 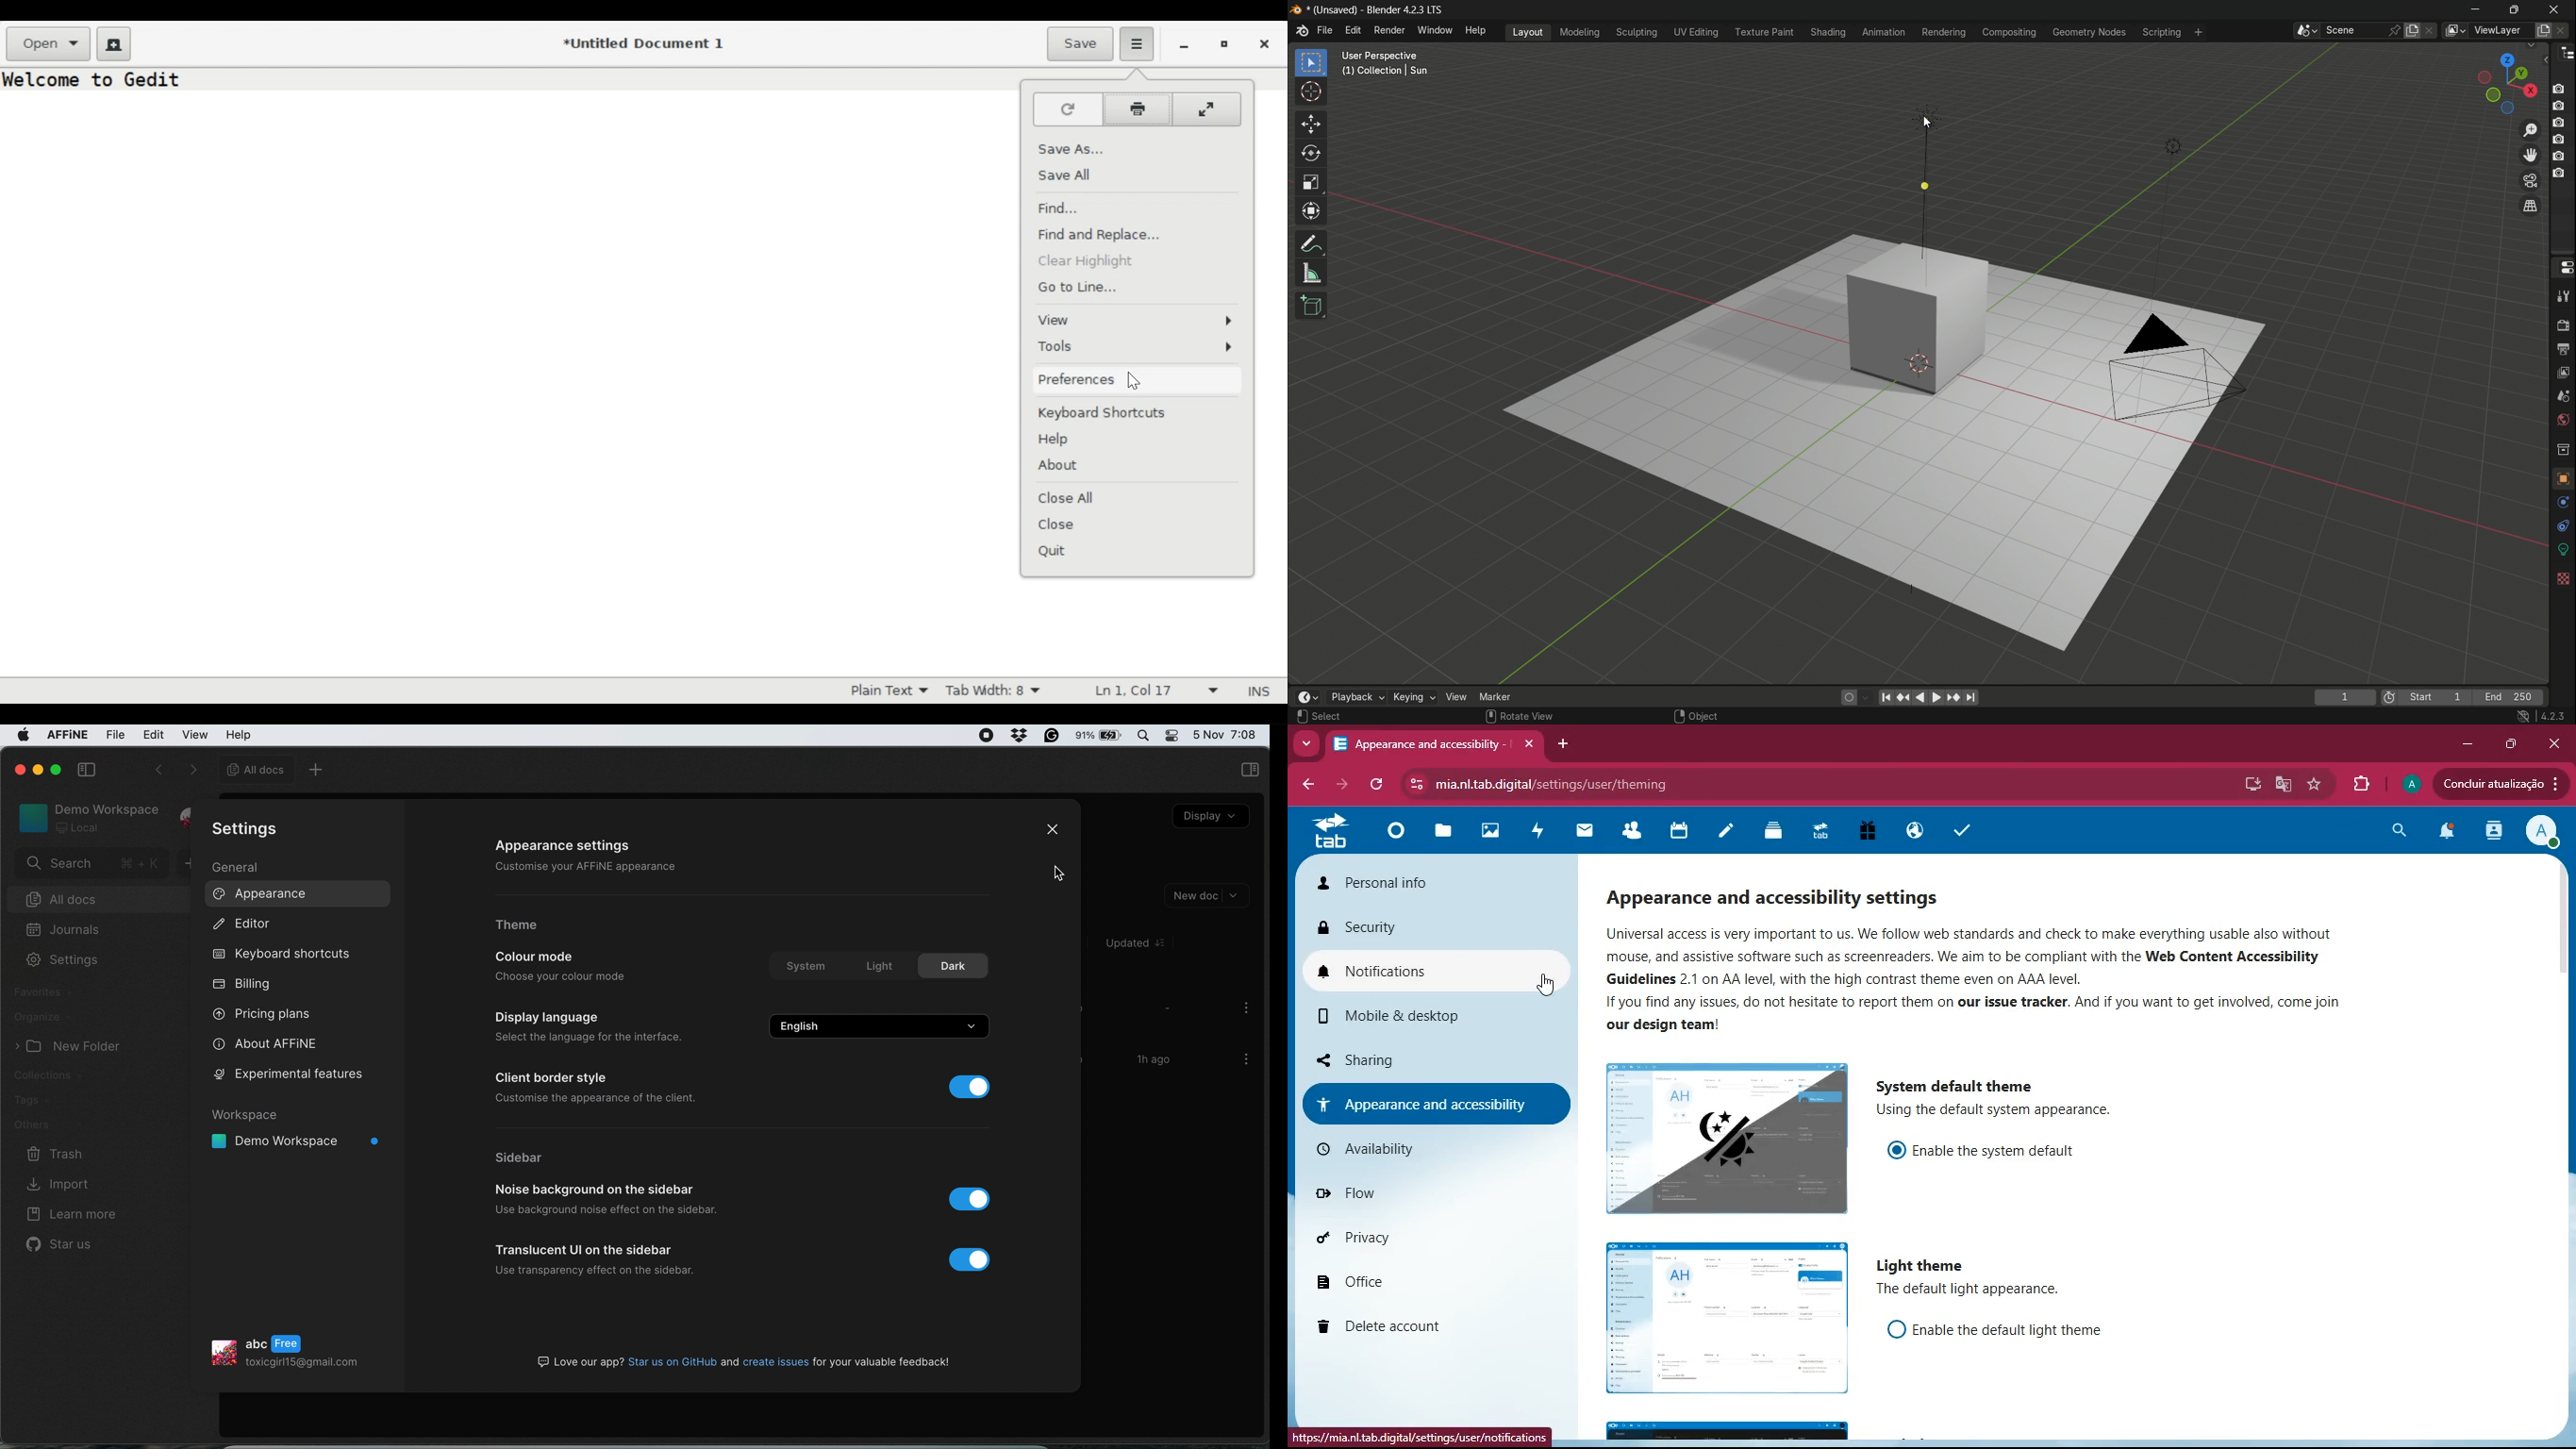 What do you see at coordinates (1961, 1083) in the screenshot?
I see `system default` at bounding box center [1961, 1083].